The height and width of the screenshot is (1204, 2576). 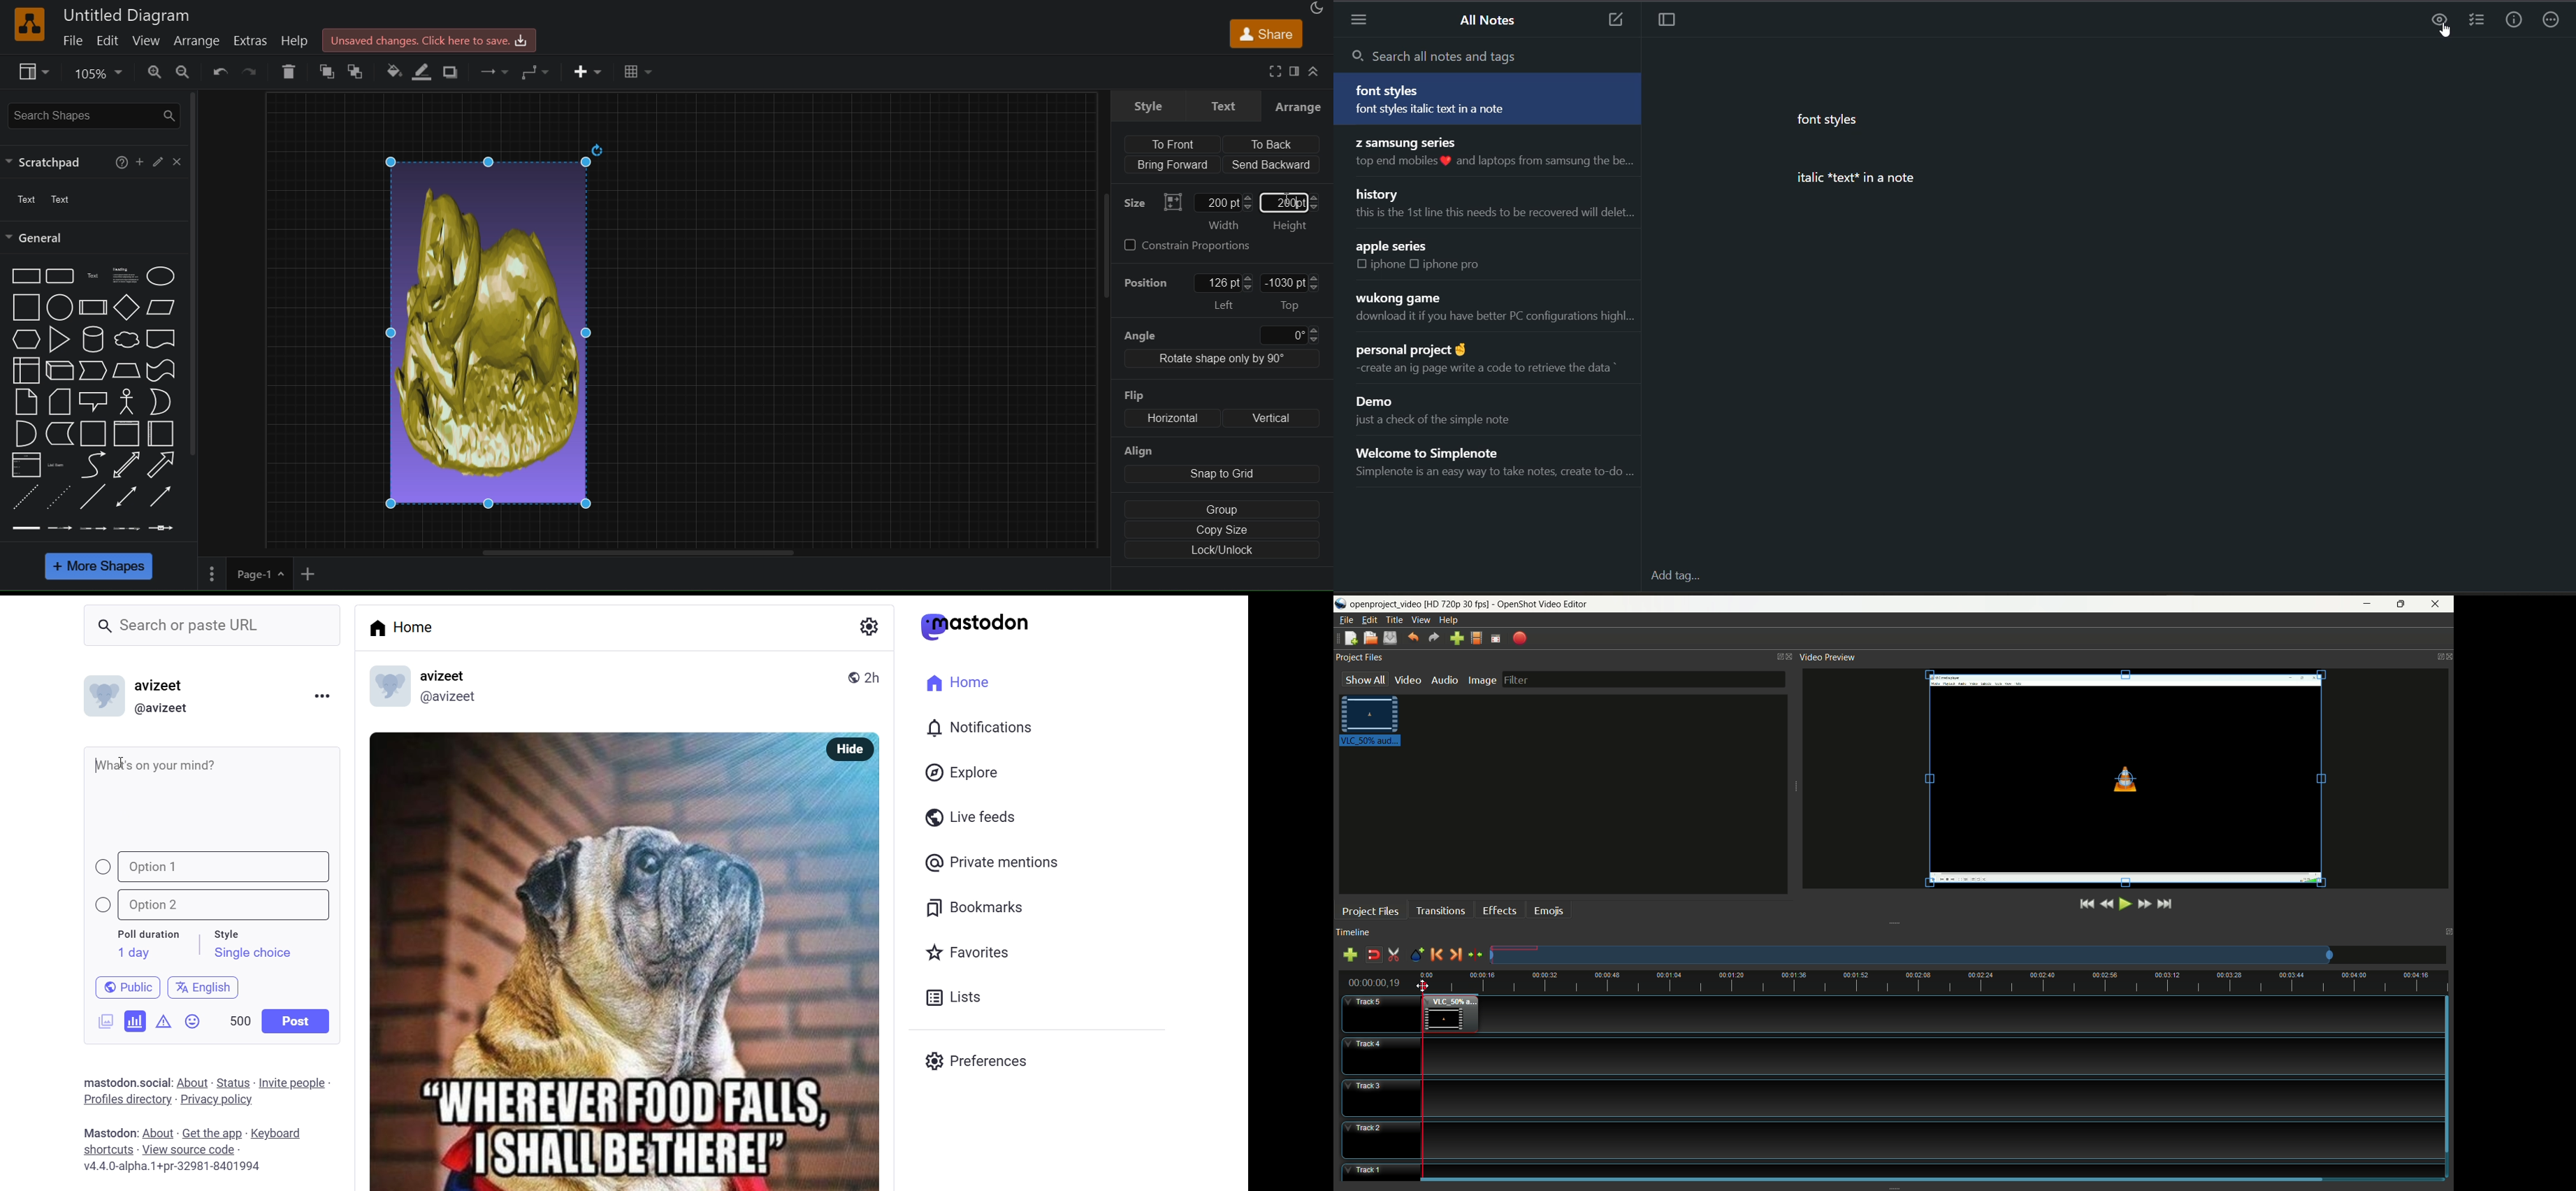 What do you see at coordinates (213, 1132) in the screenshot?
I see `get the app` at bounding box center [213, 1132].